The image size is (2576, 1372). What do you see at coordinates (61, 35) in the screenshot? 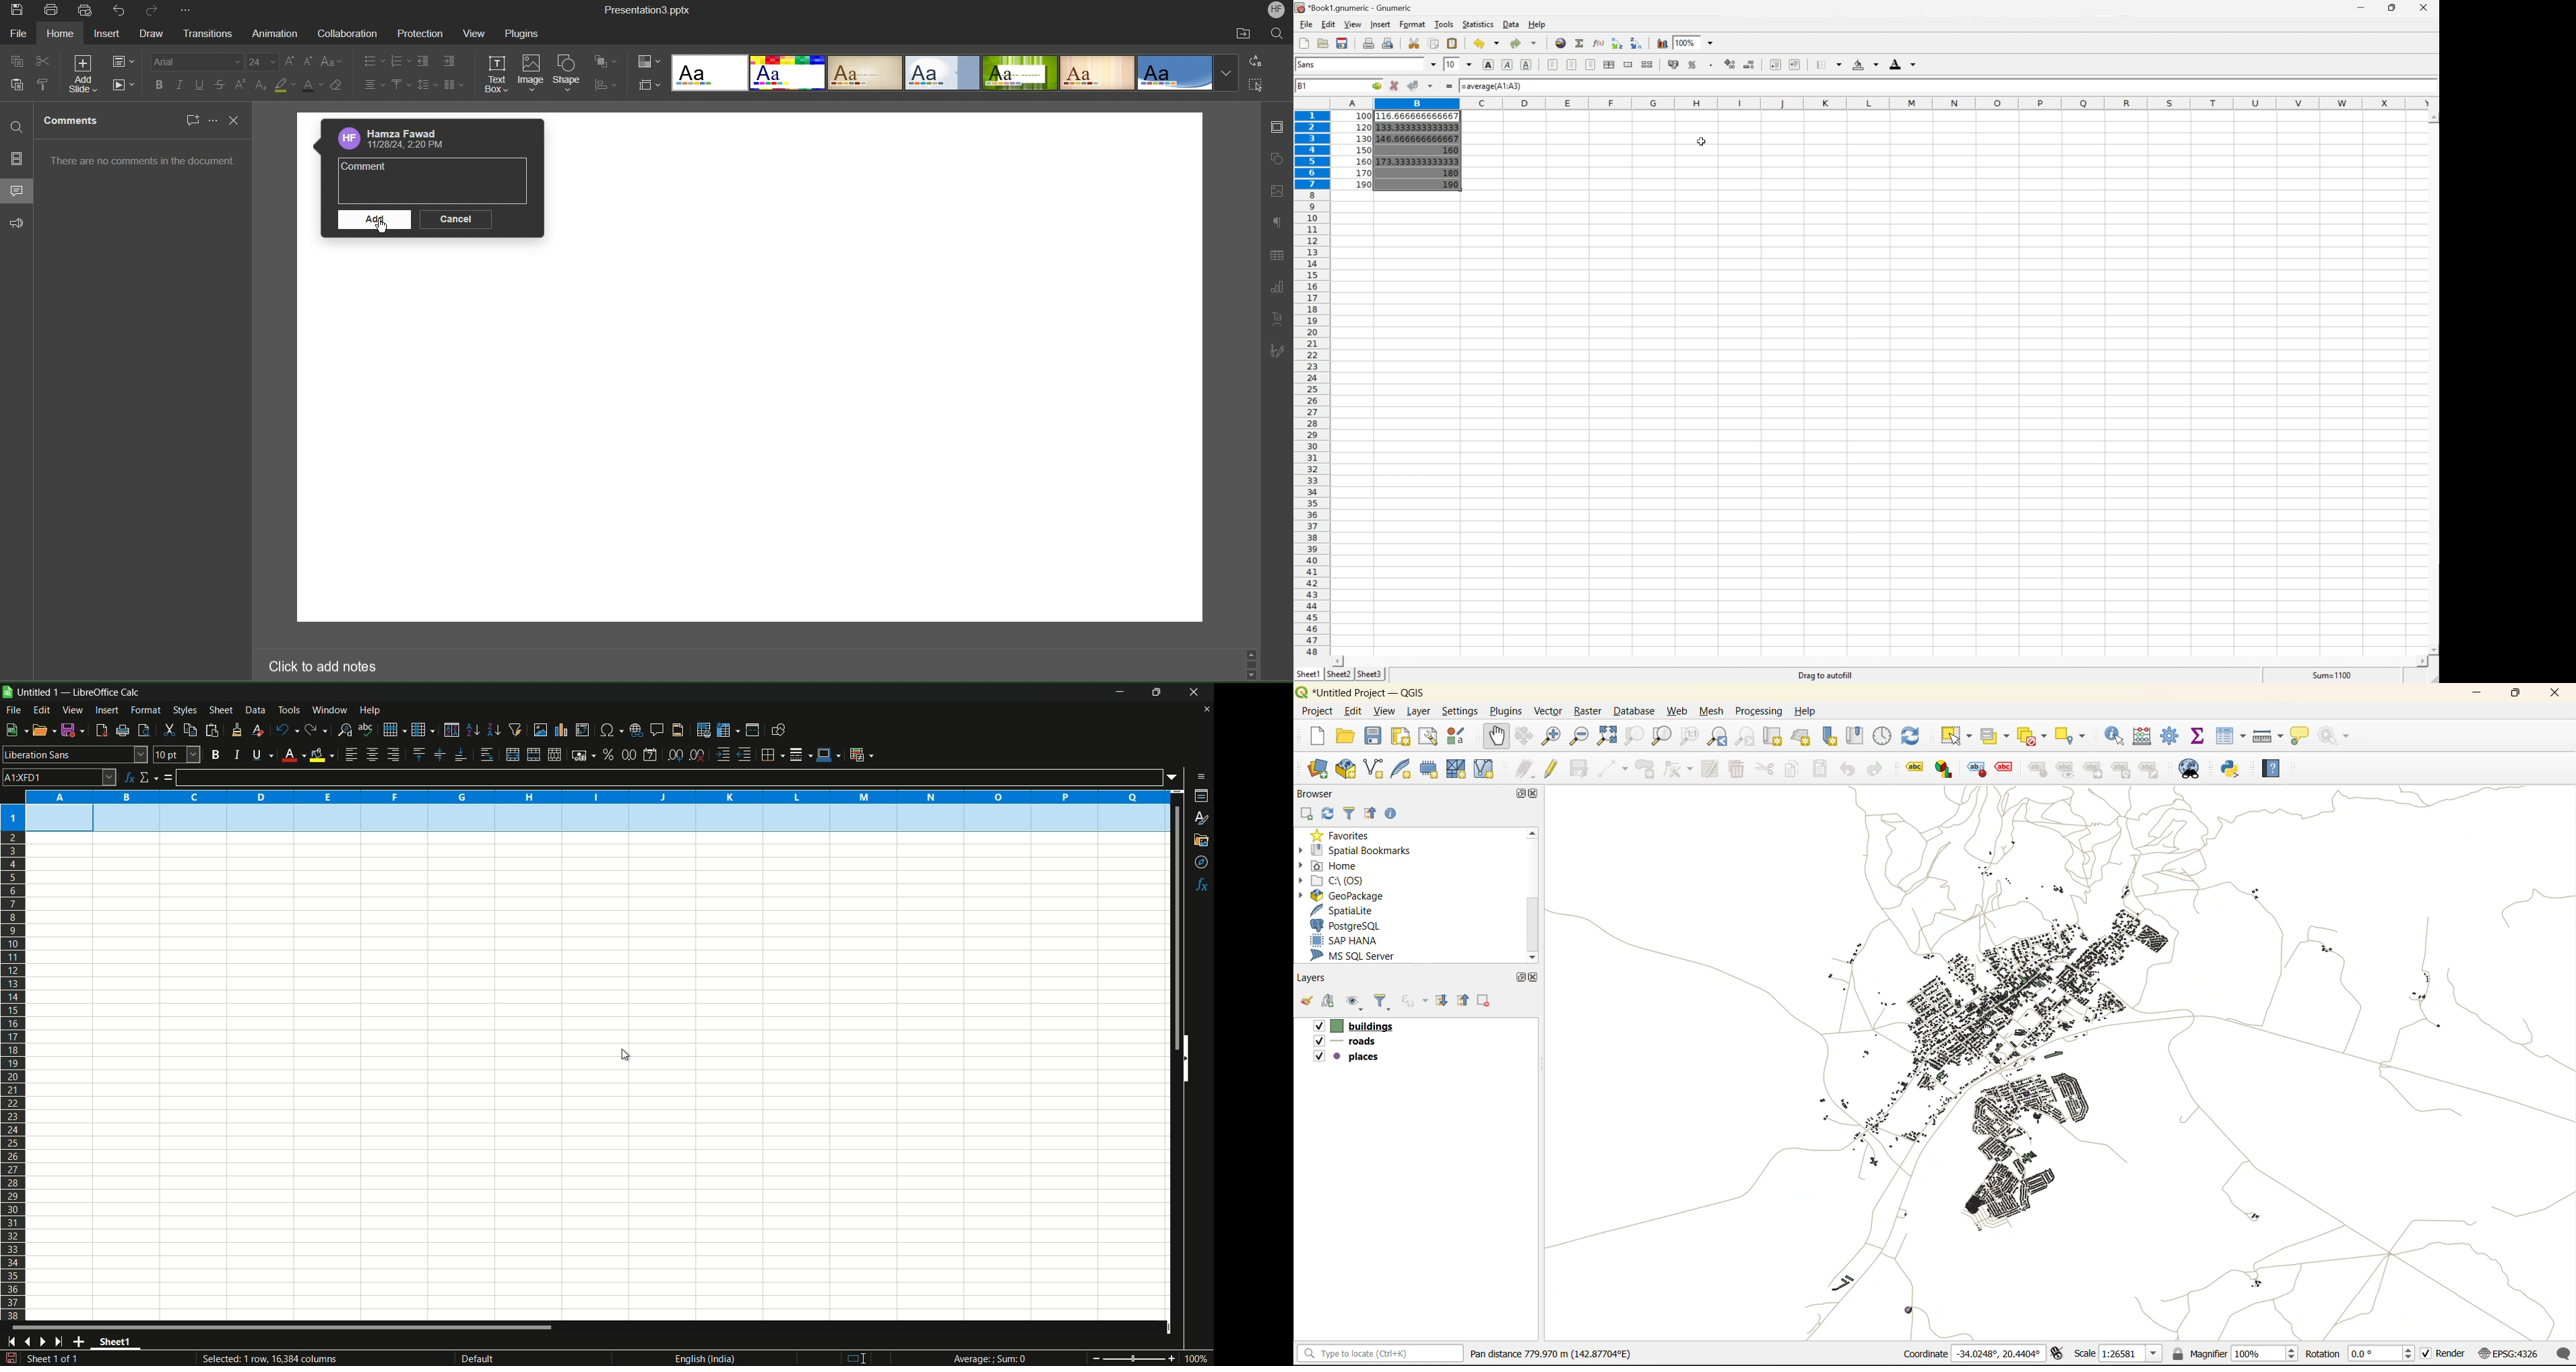
I see `home` at bounding box center [61, 35].